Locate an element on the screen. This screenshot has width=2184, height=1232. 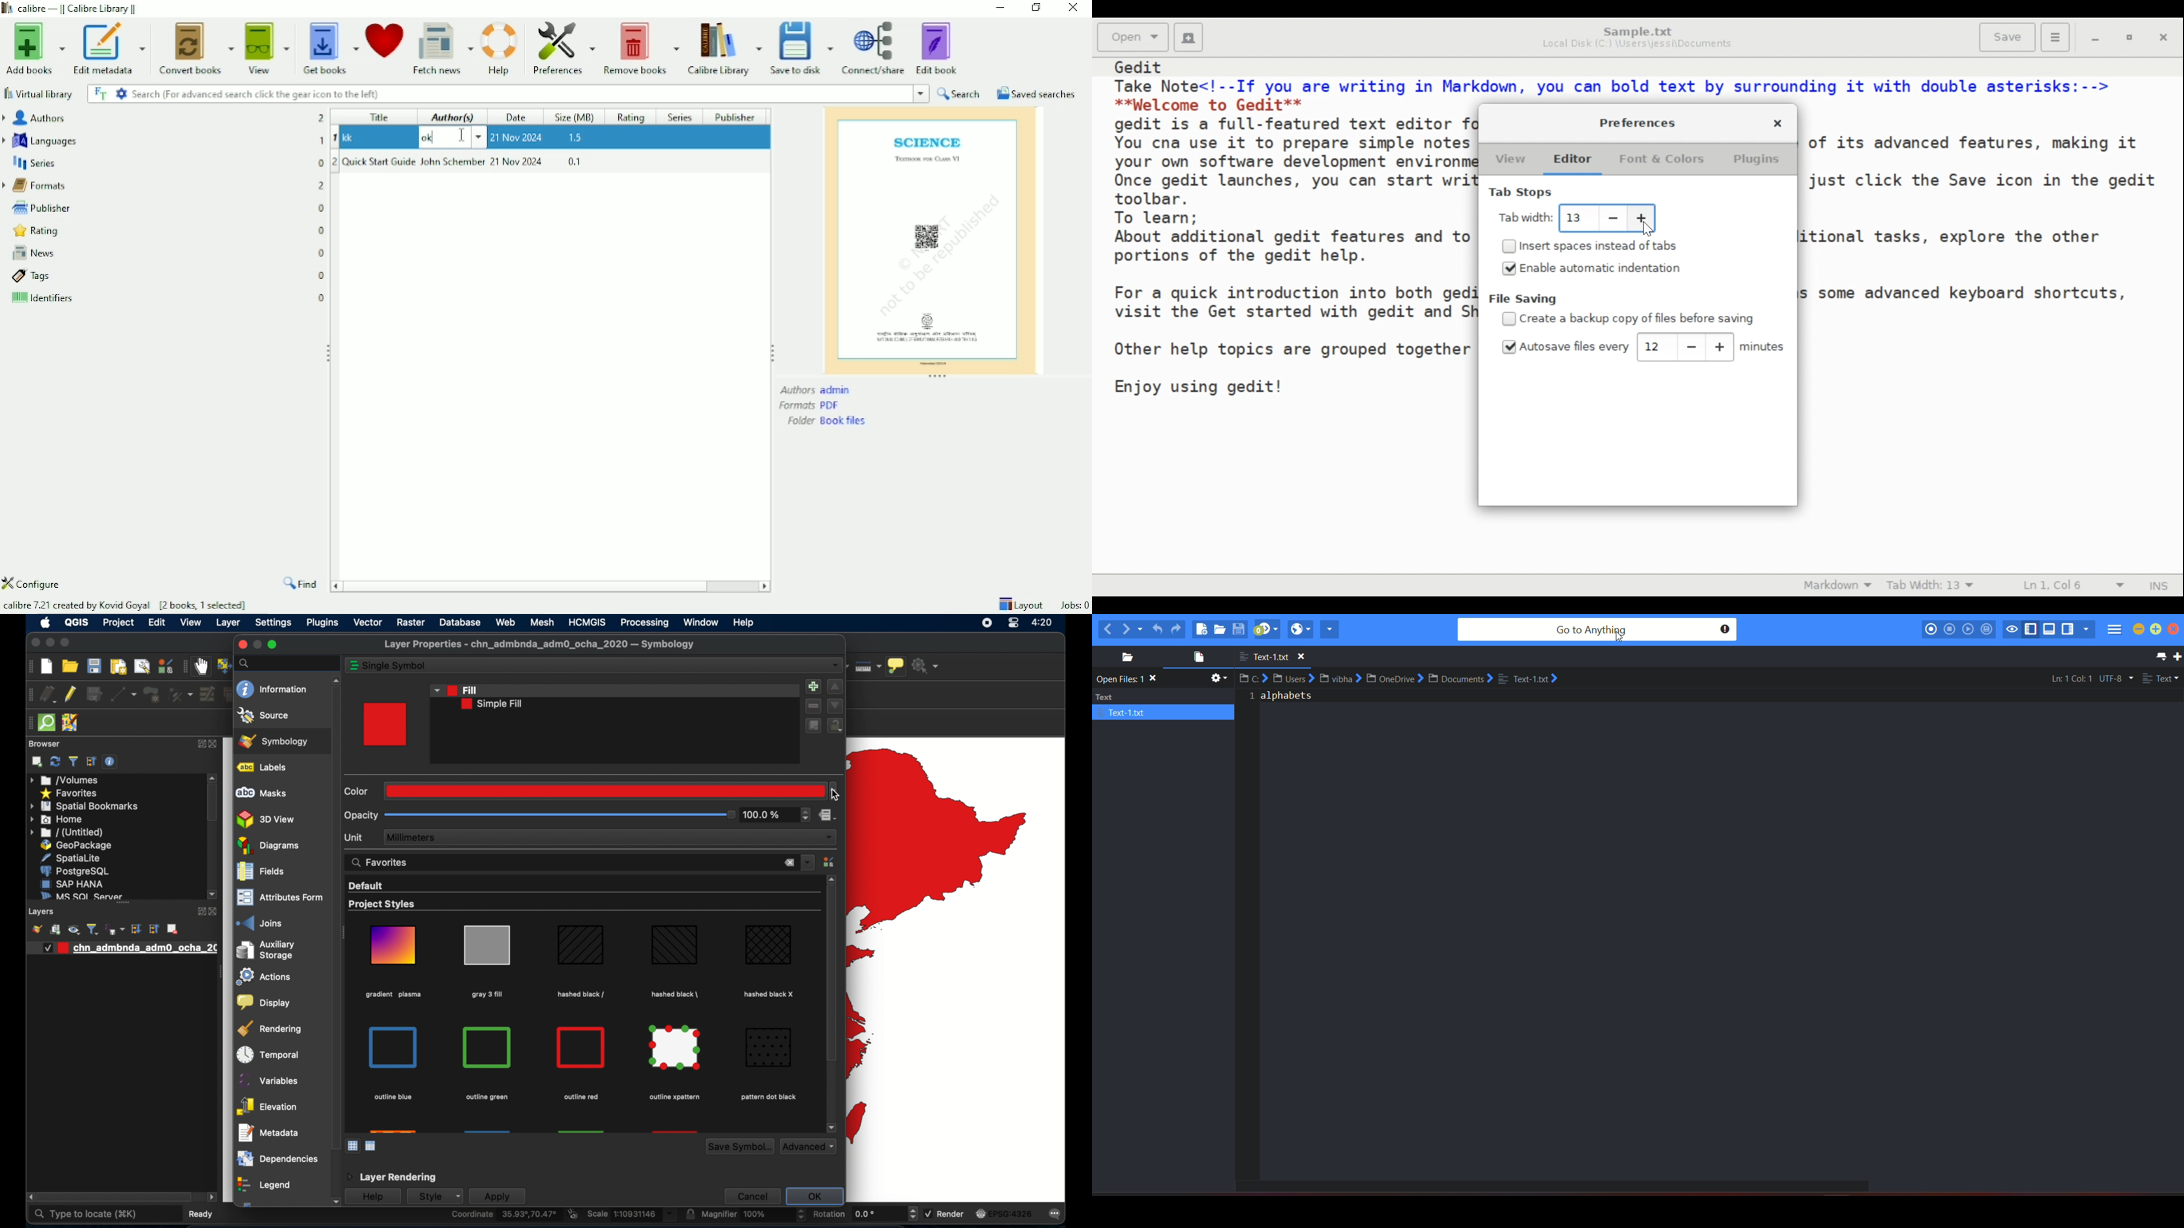
spatiallite is located at coordinates (74, 858).